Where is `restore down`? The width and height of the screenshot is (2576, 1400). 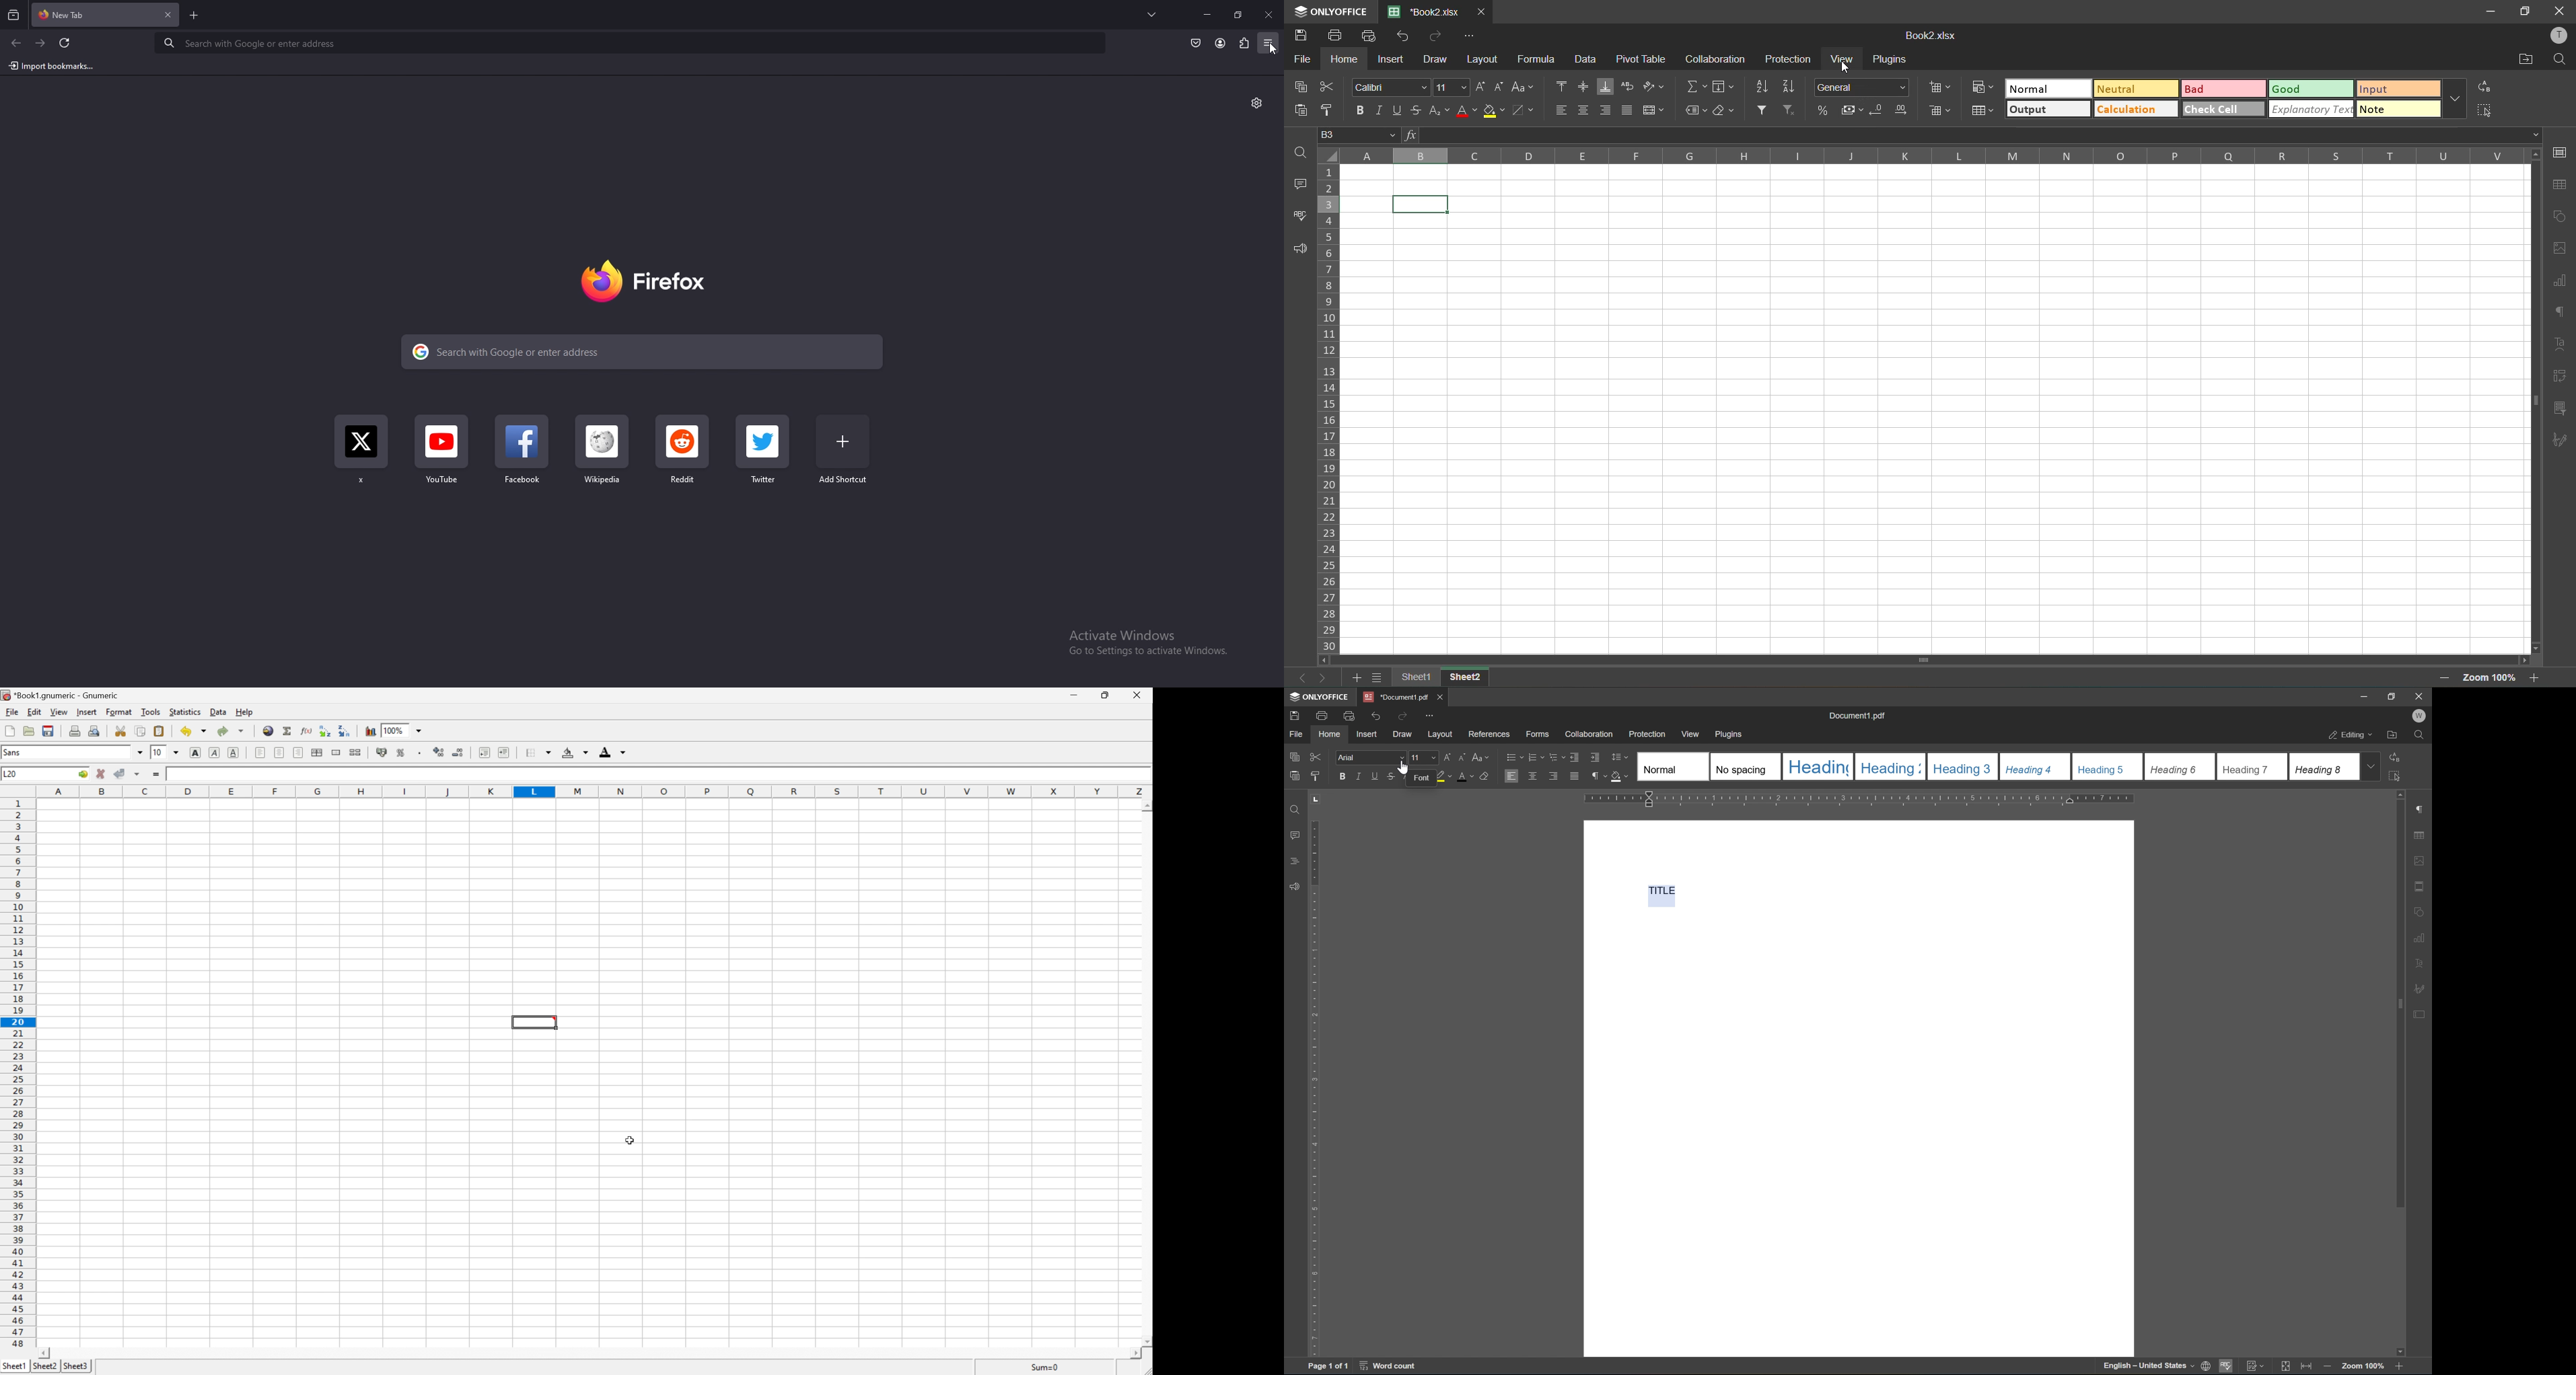
restore down is located at coordinates (2392, 697).